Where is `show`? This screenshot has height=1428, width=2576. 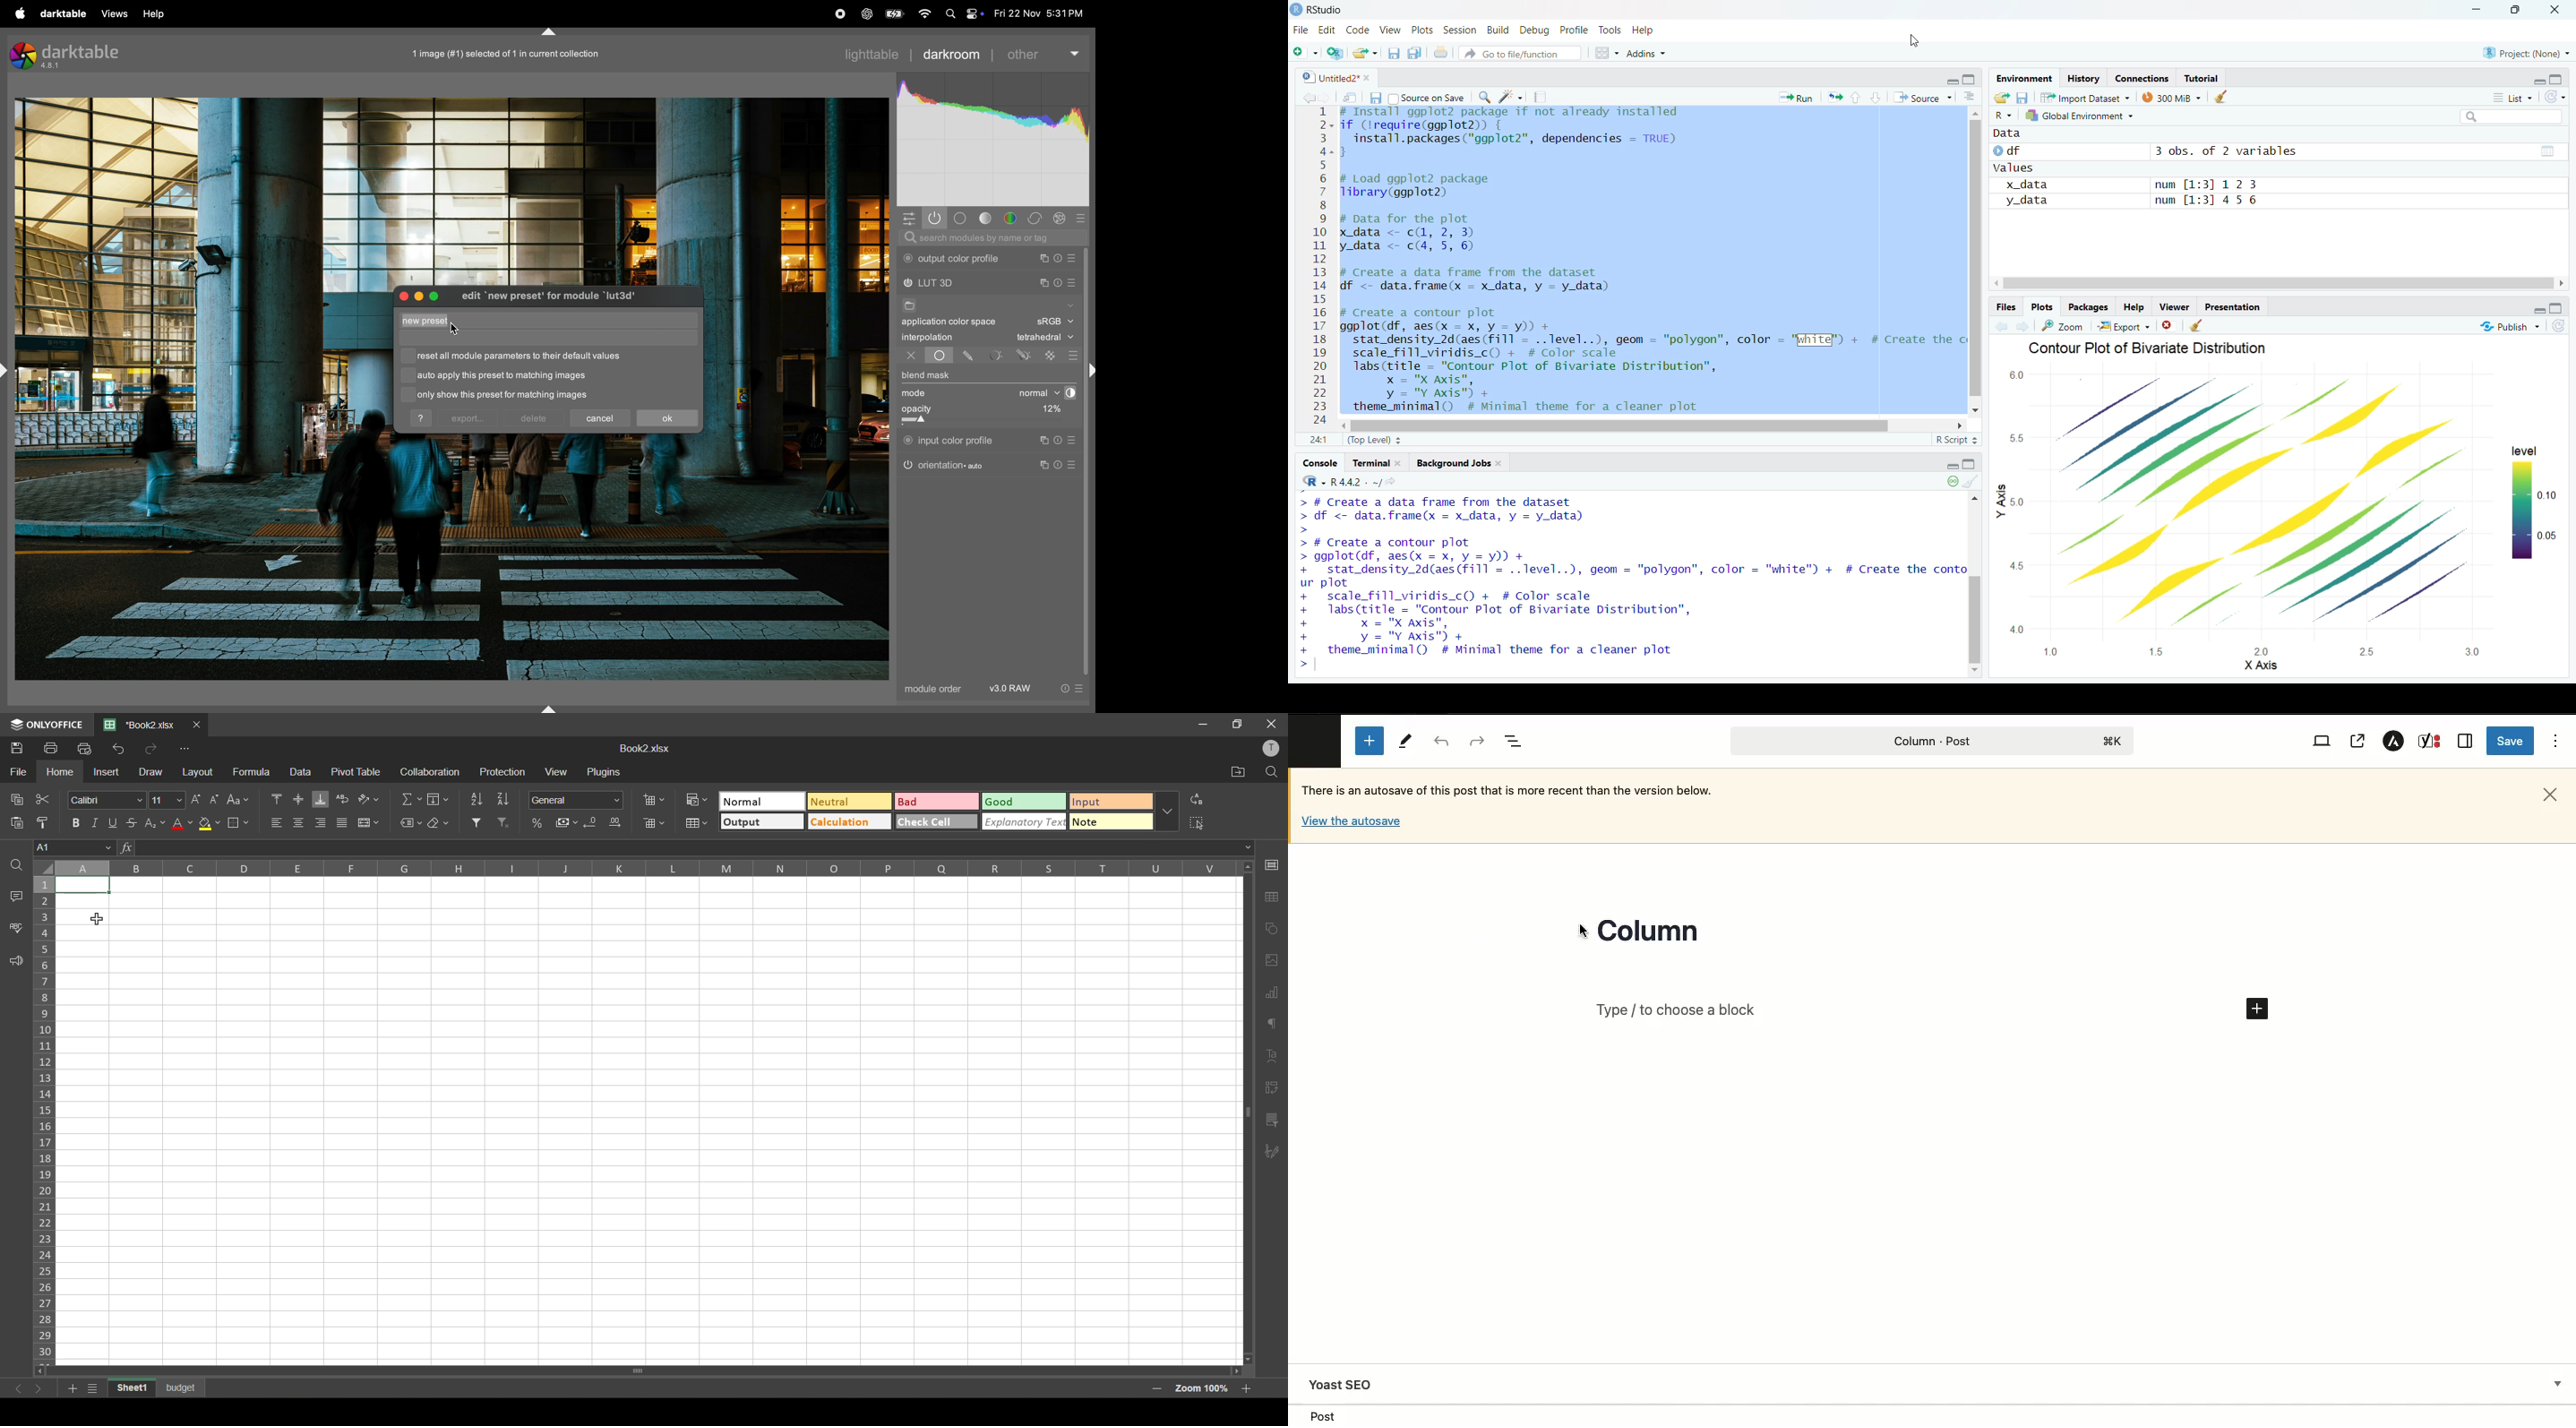
show is located at coordinates (1070, 304).